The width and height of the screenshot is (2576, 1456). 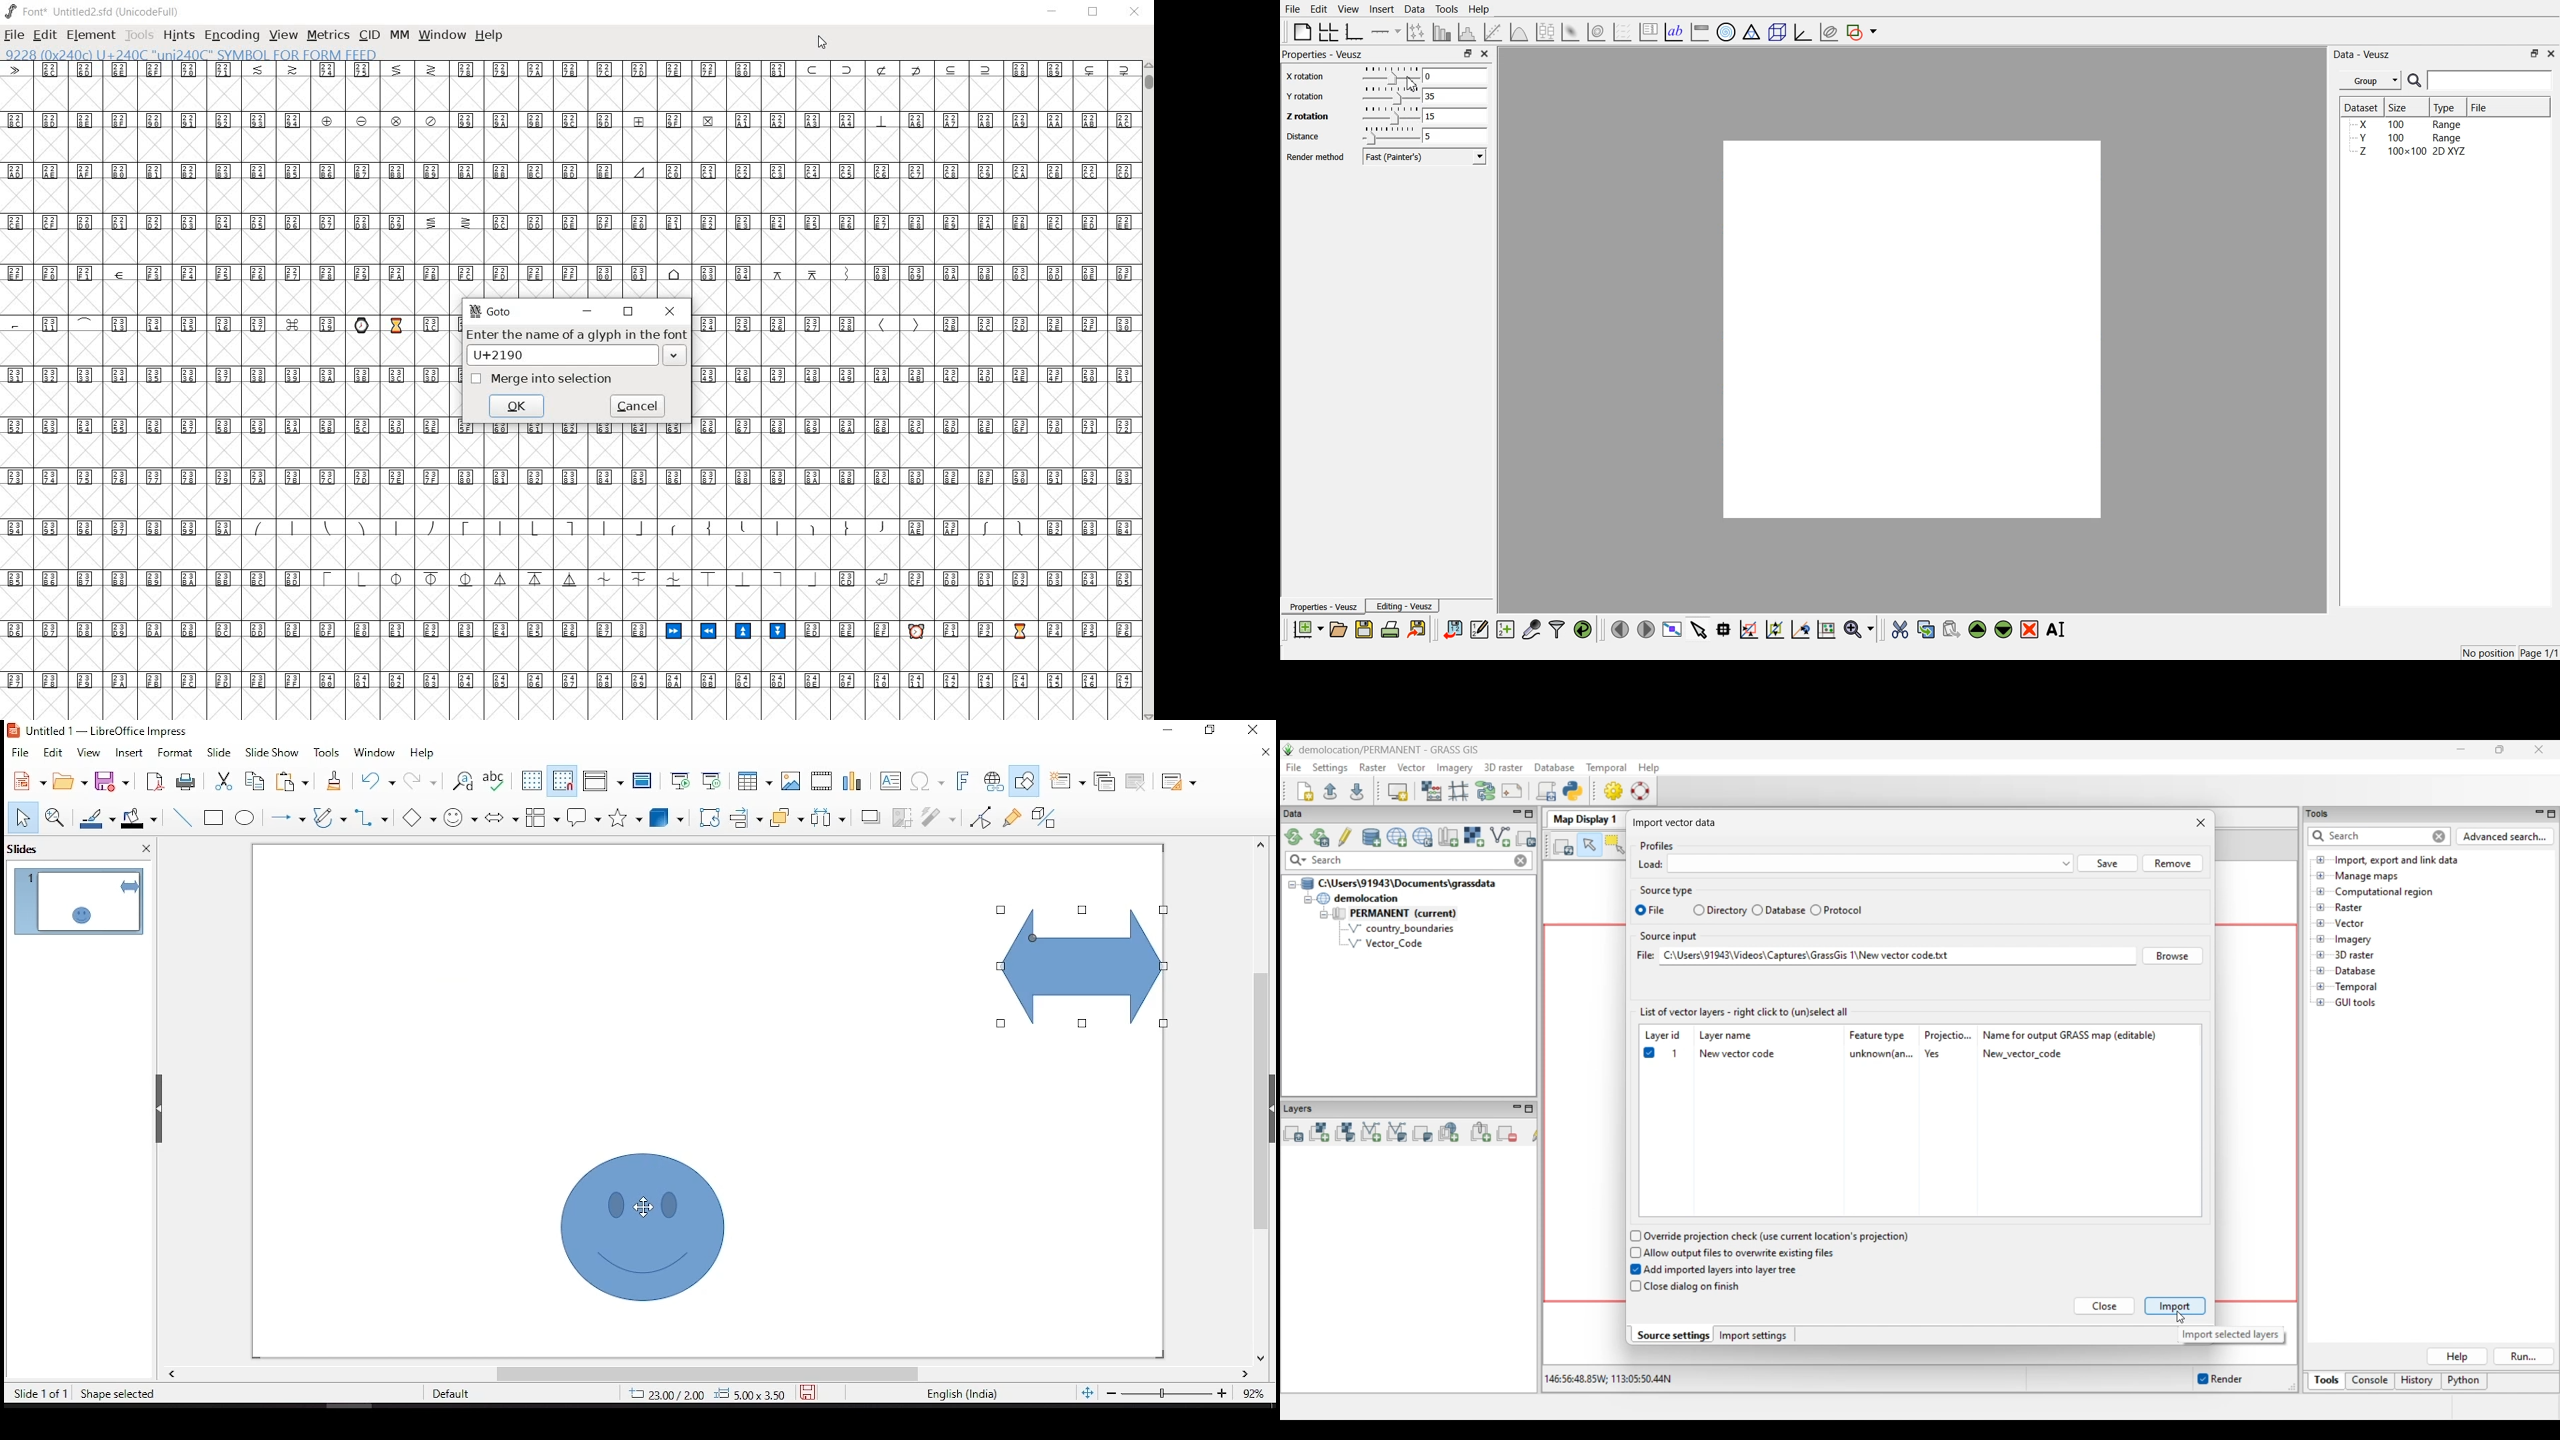 What do you see at coordinates (1085, 1392) in the screenshot?
I see `fit slide to current window` at bounding box center [1085, 1392].